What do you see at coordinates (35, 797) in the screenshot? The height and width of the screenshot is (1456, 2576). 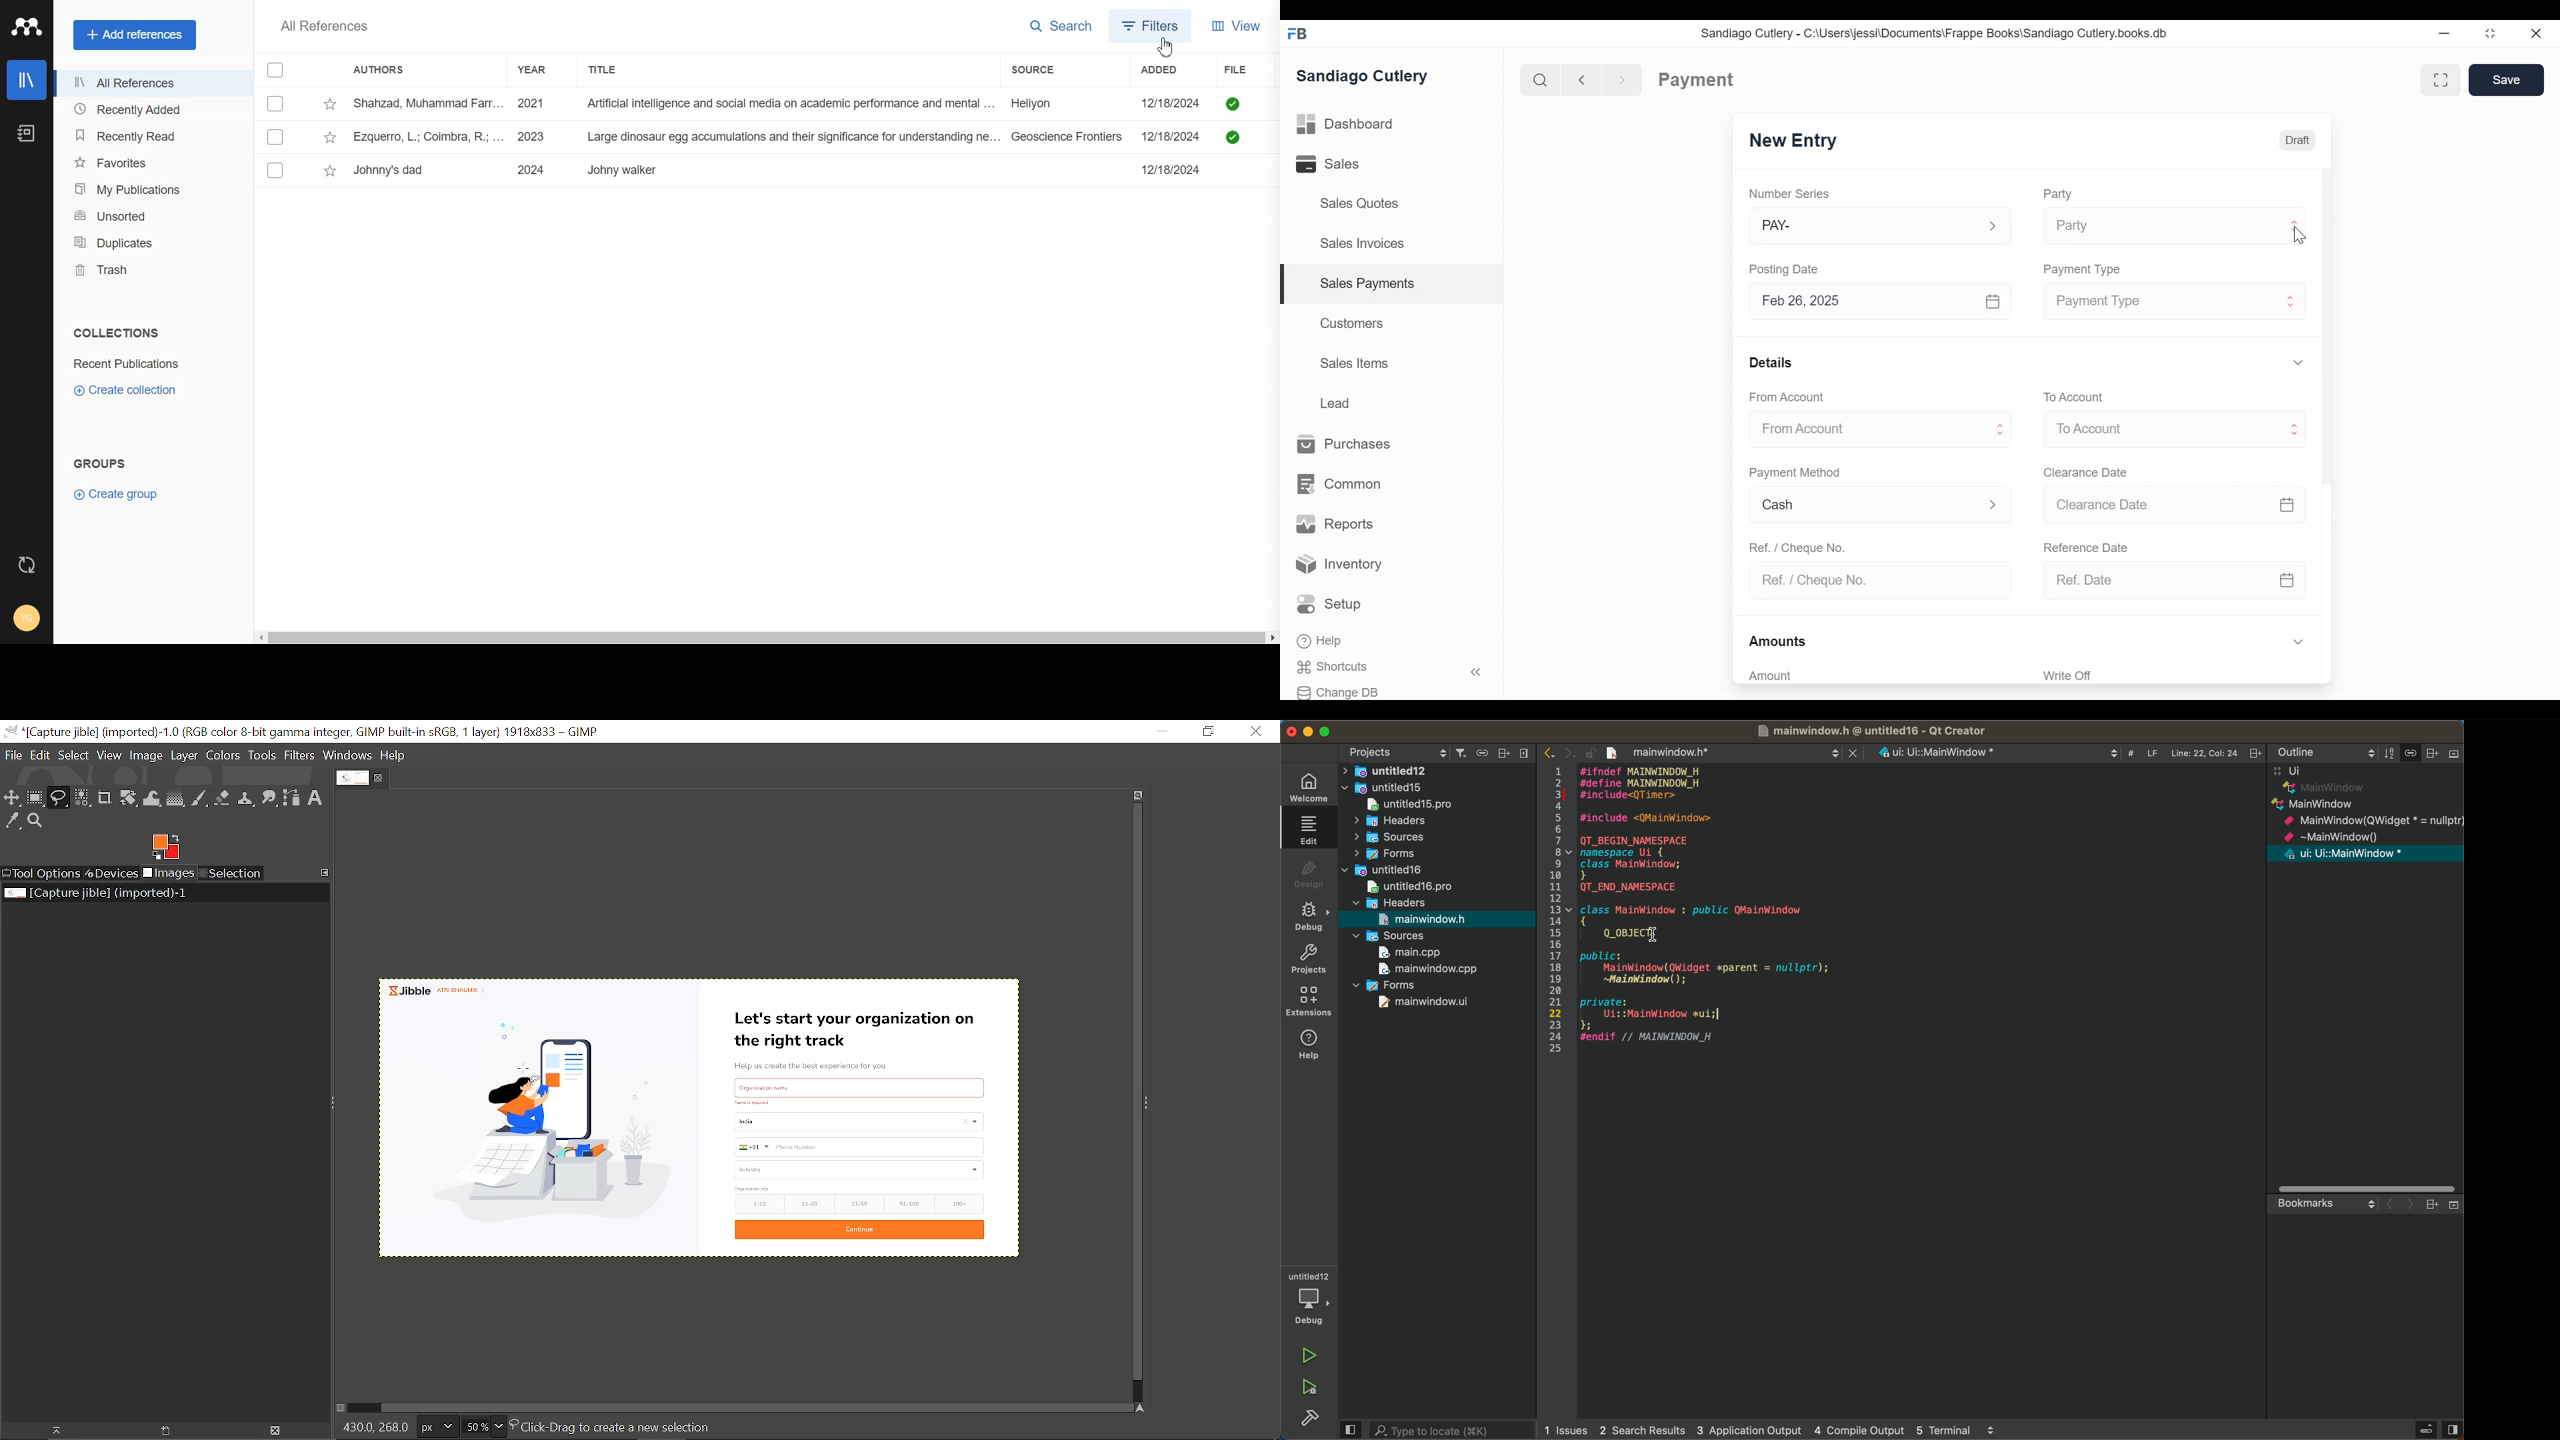 I see `Rectangular select tool` at bounding box center [35, 797].